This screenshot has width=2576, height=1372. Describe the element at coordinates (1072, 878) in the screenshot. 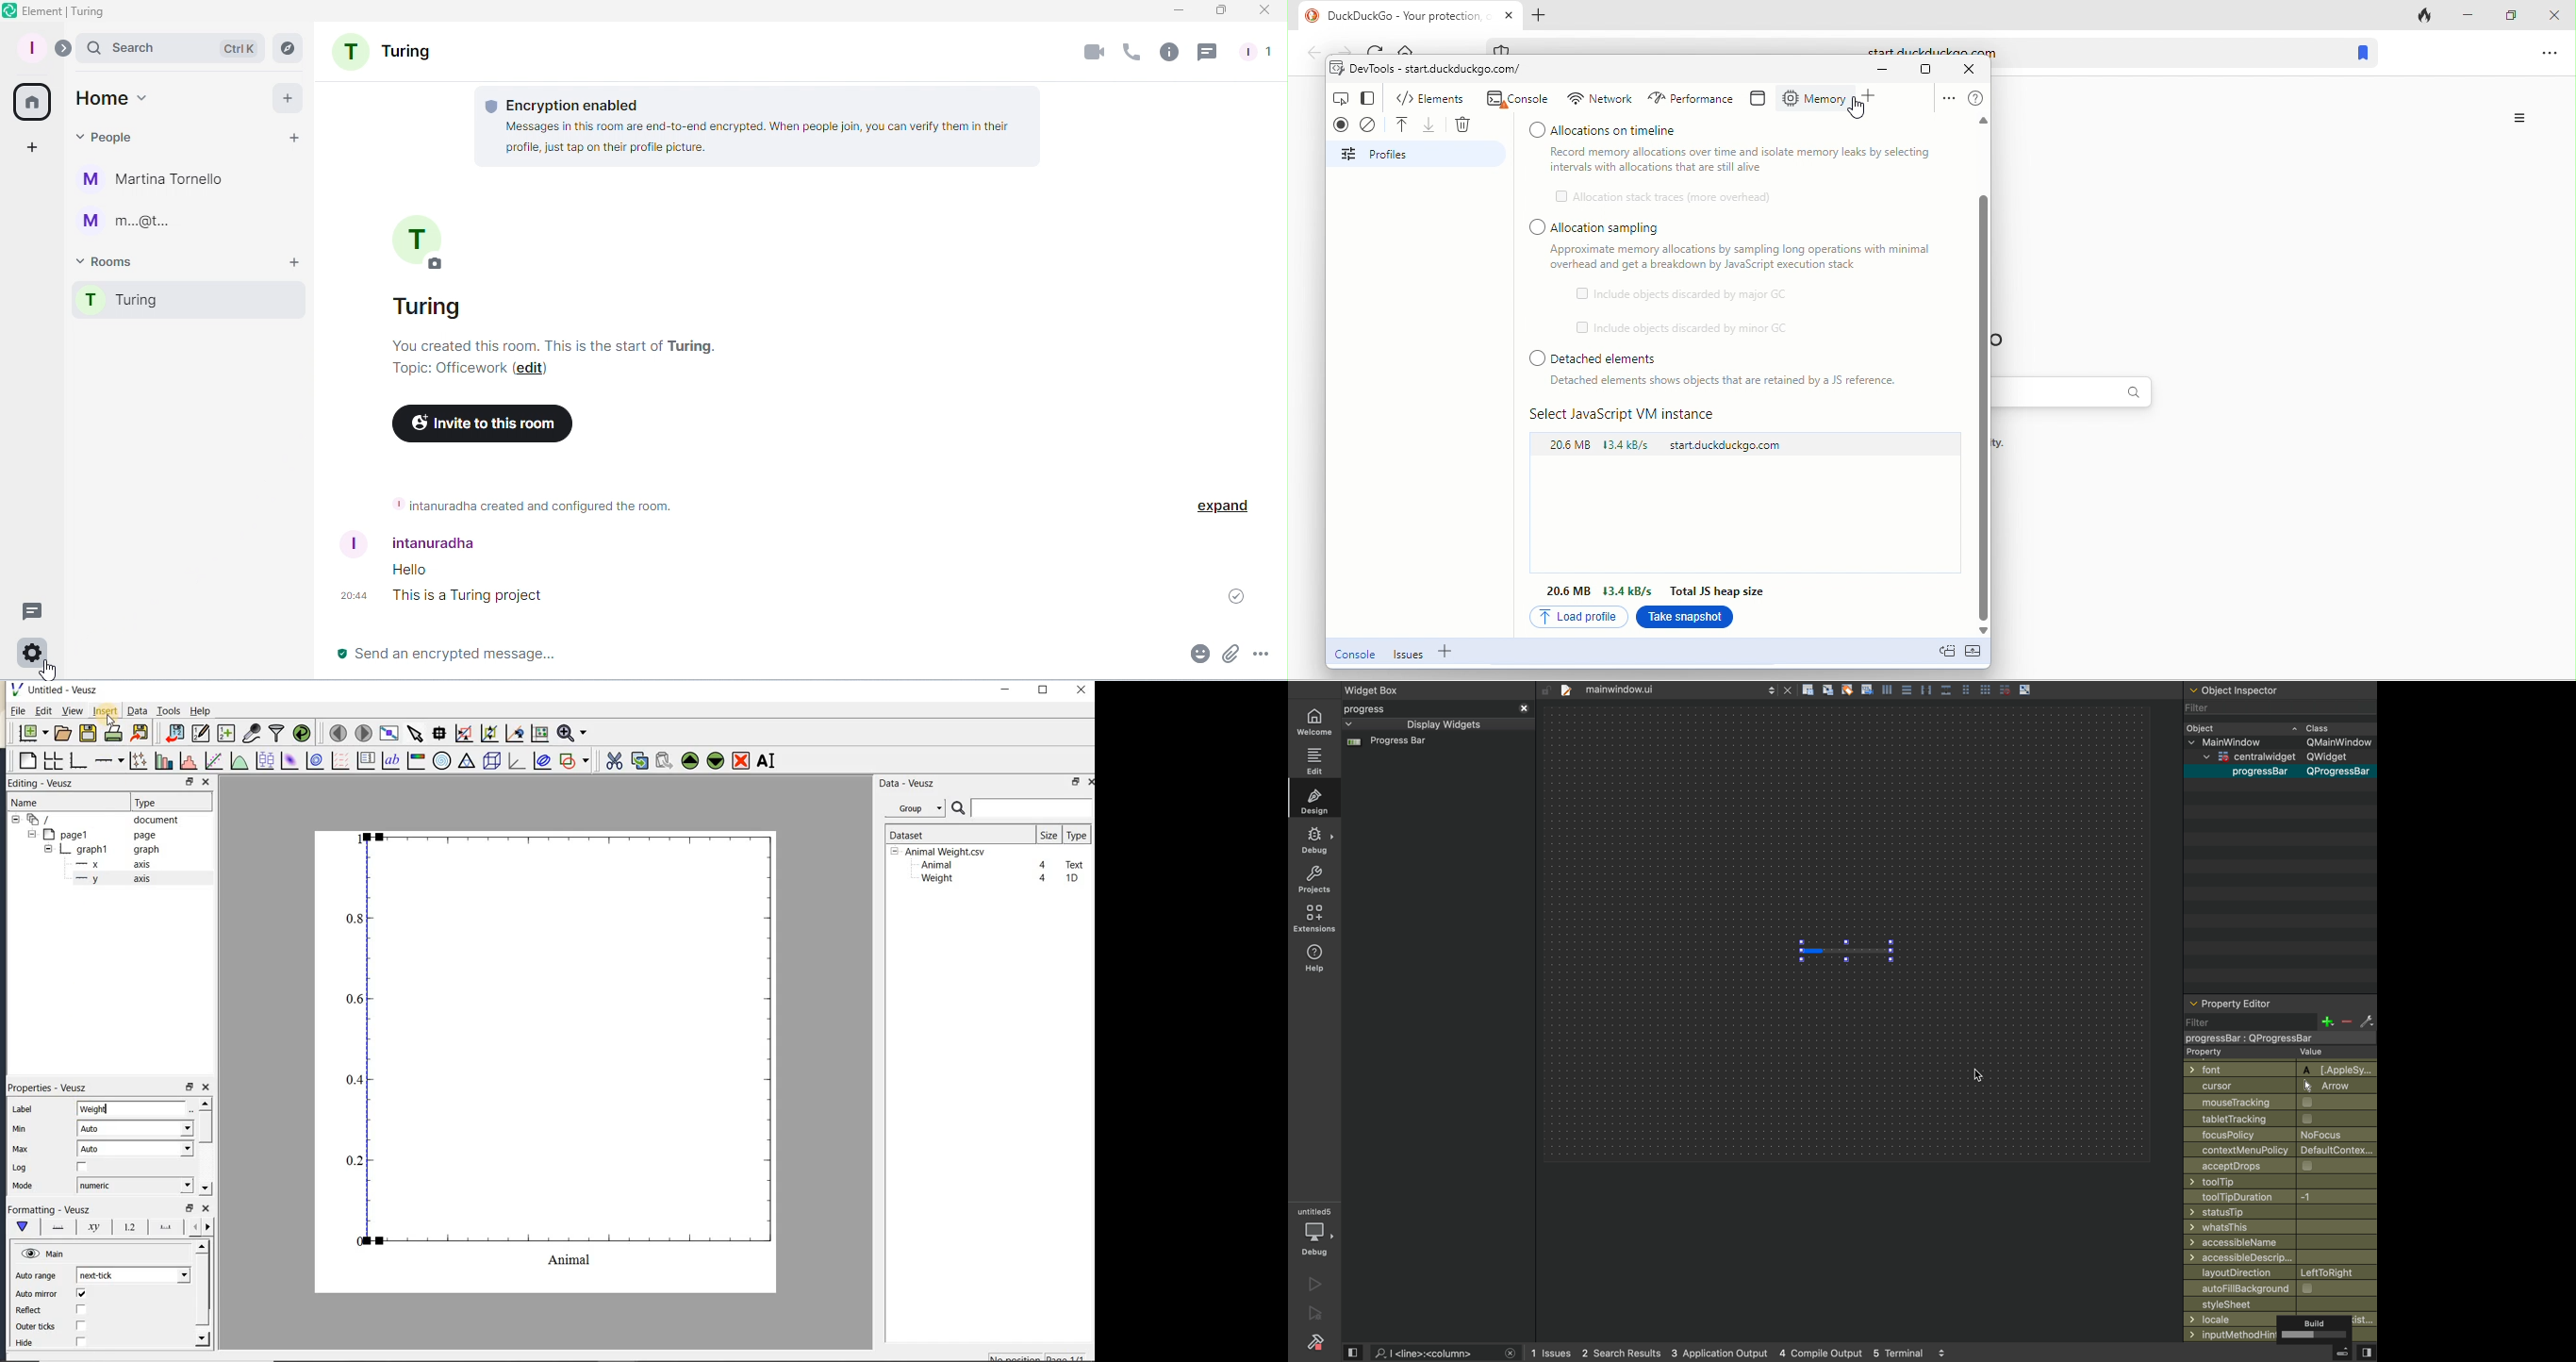

I see `1D` at that location.